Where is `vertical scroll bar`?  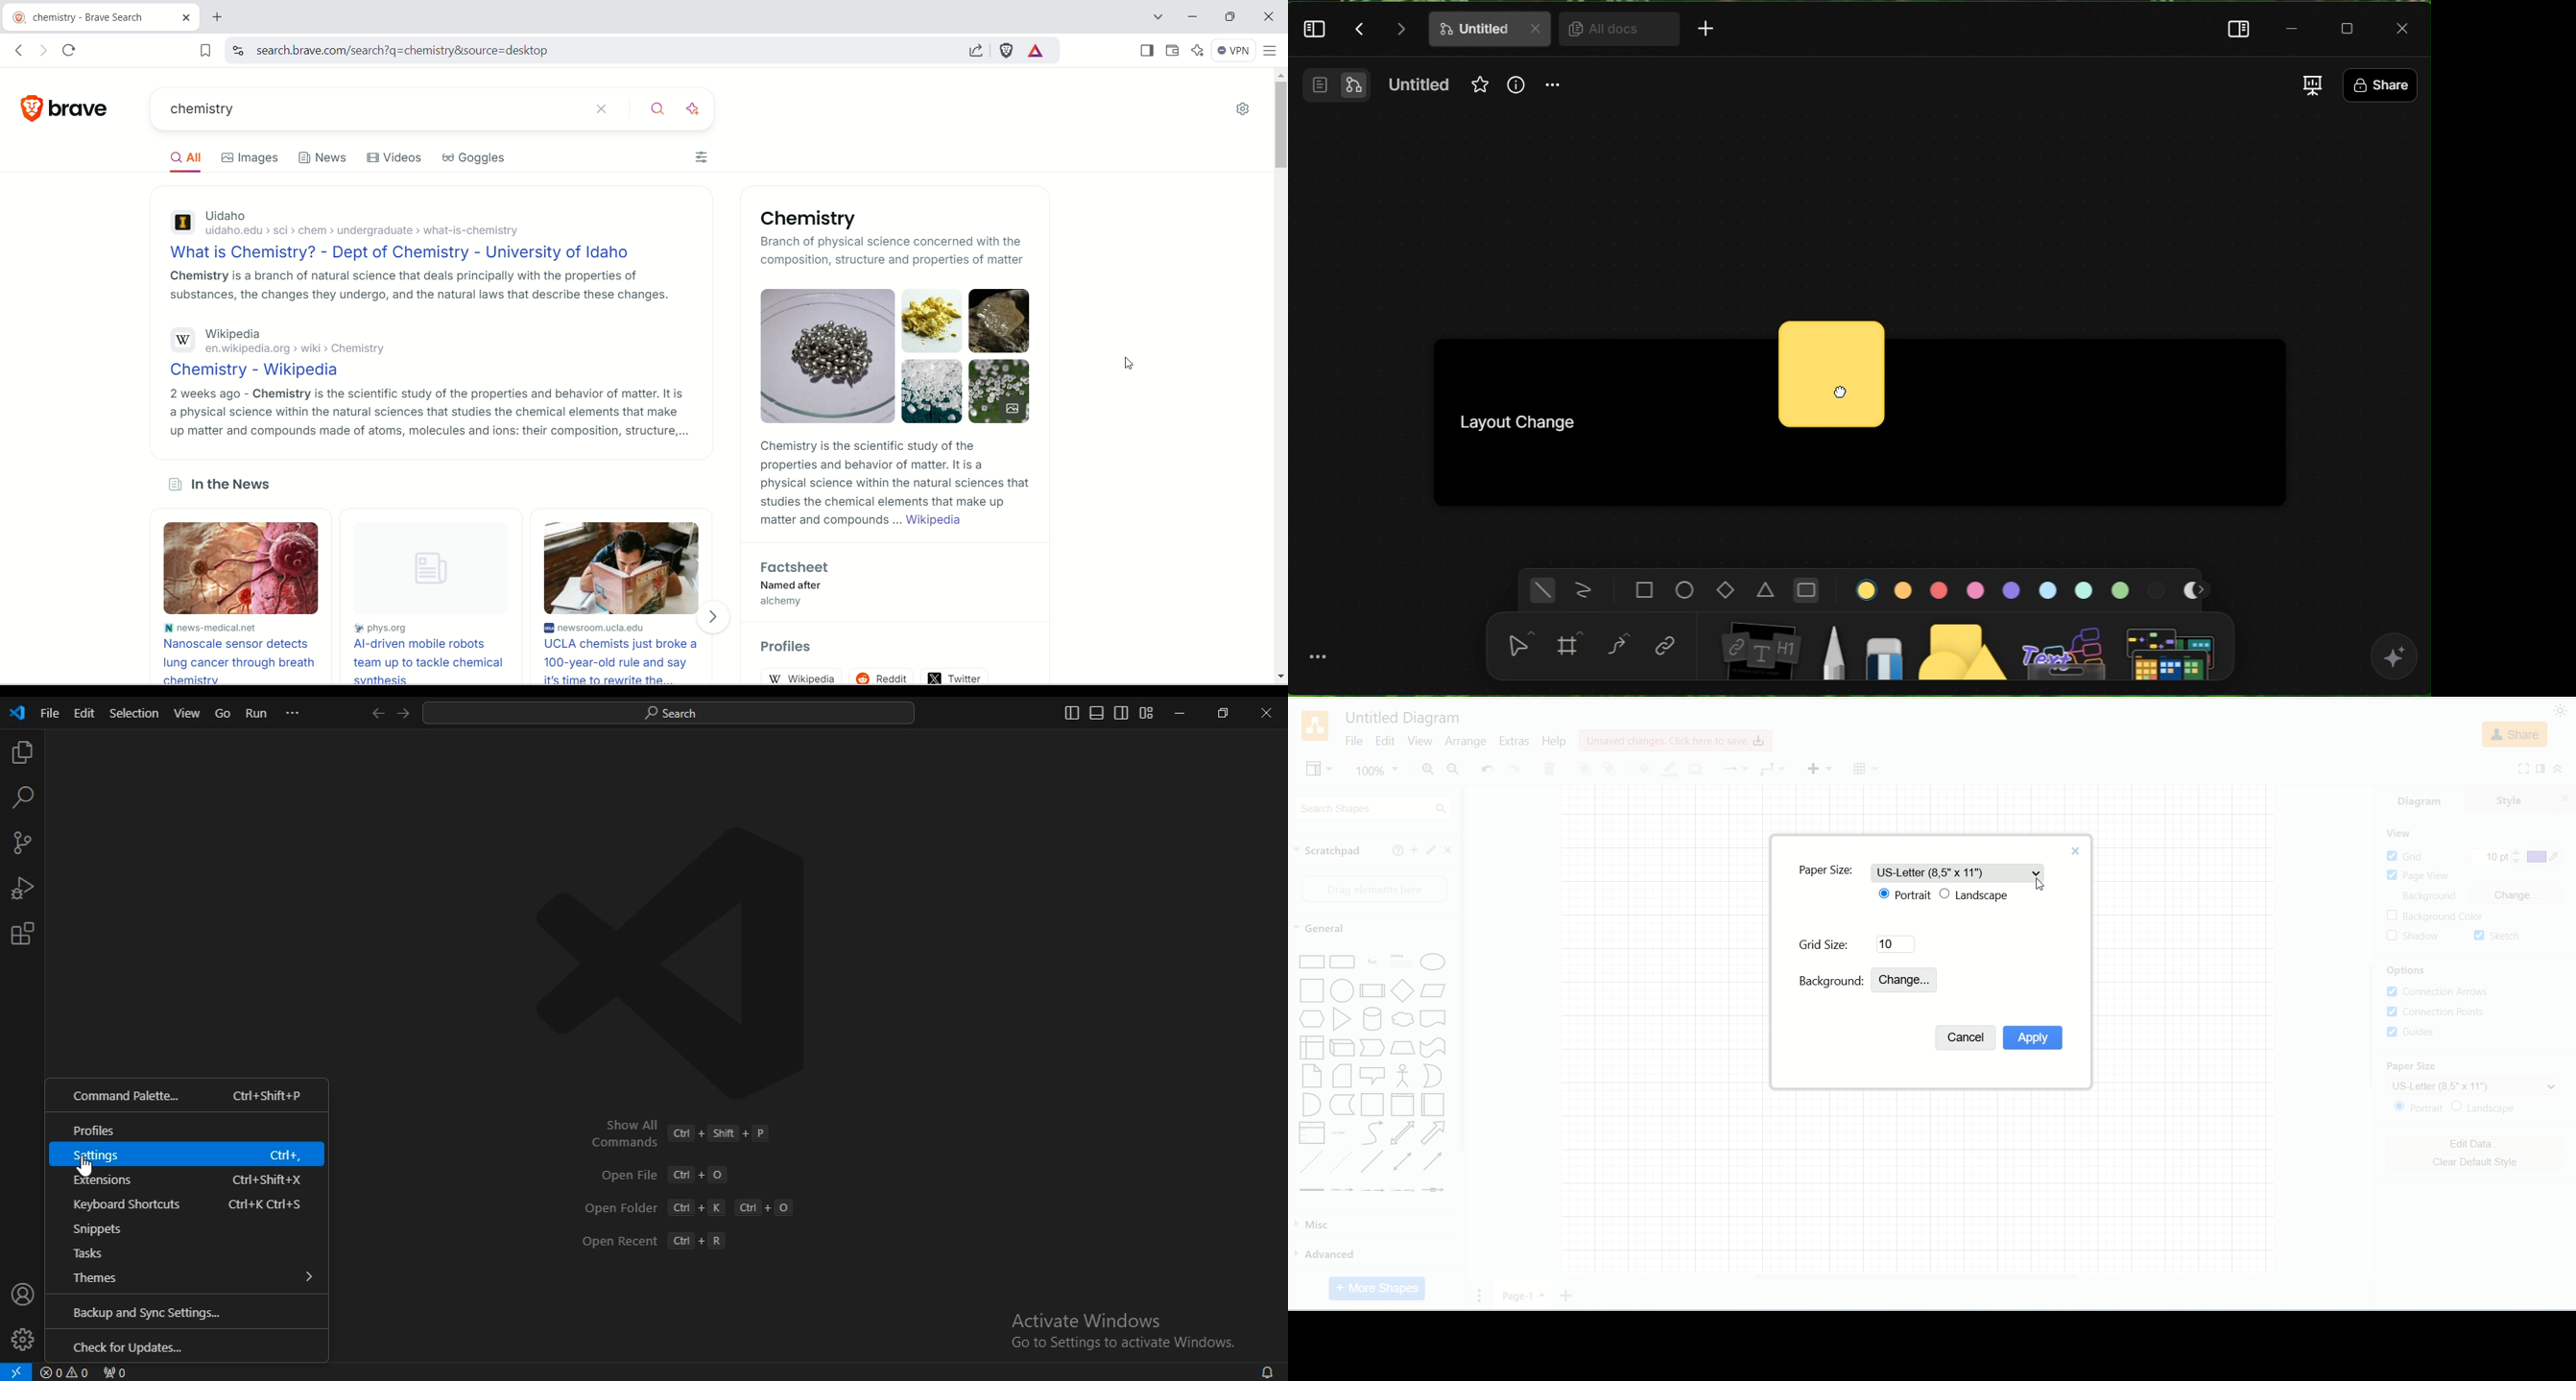
vertical scroll bar is located at coordinates (1462, 1048).